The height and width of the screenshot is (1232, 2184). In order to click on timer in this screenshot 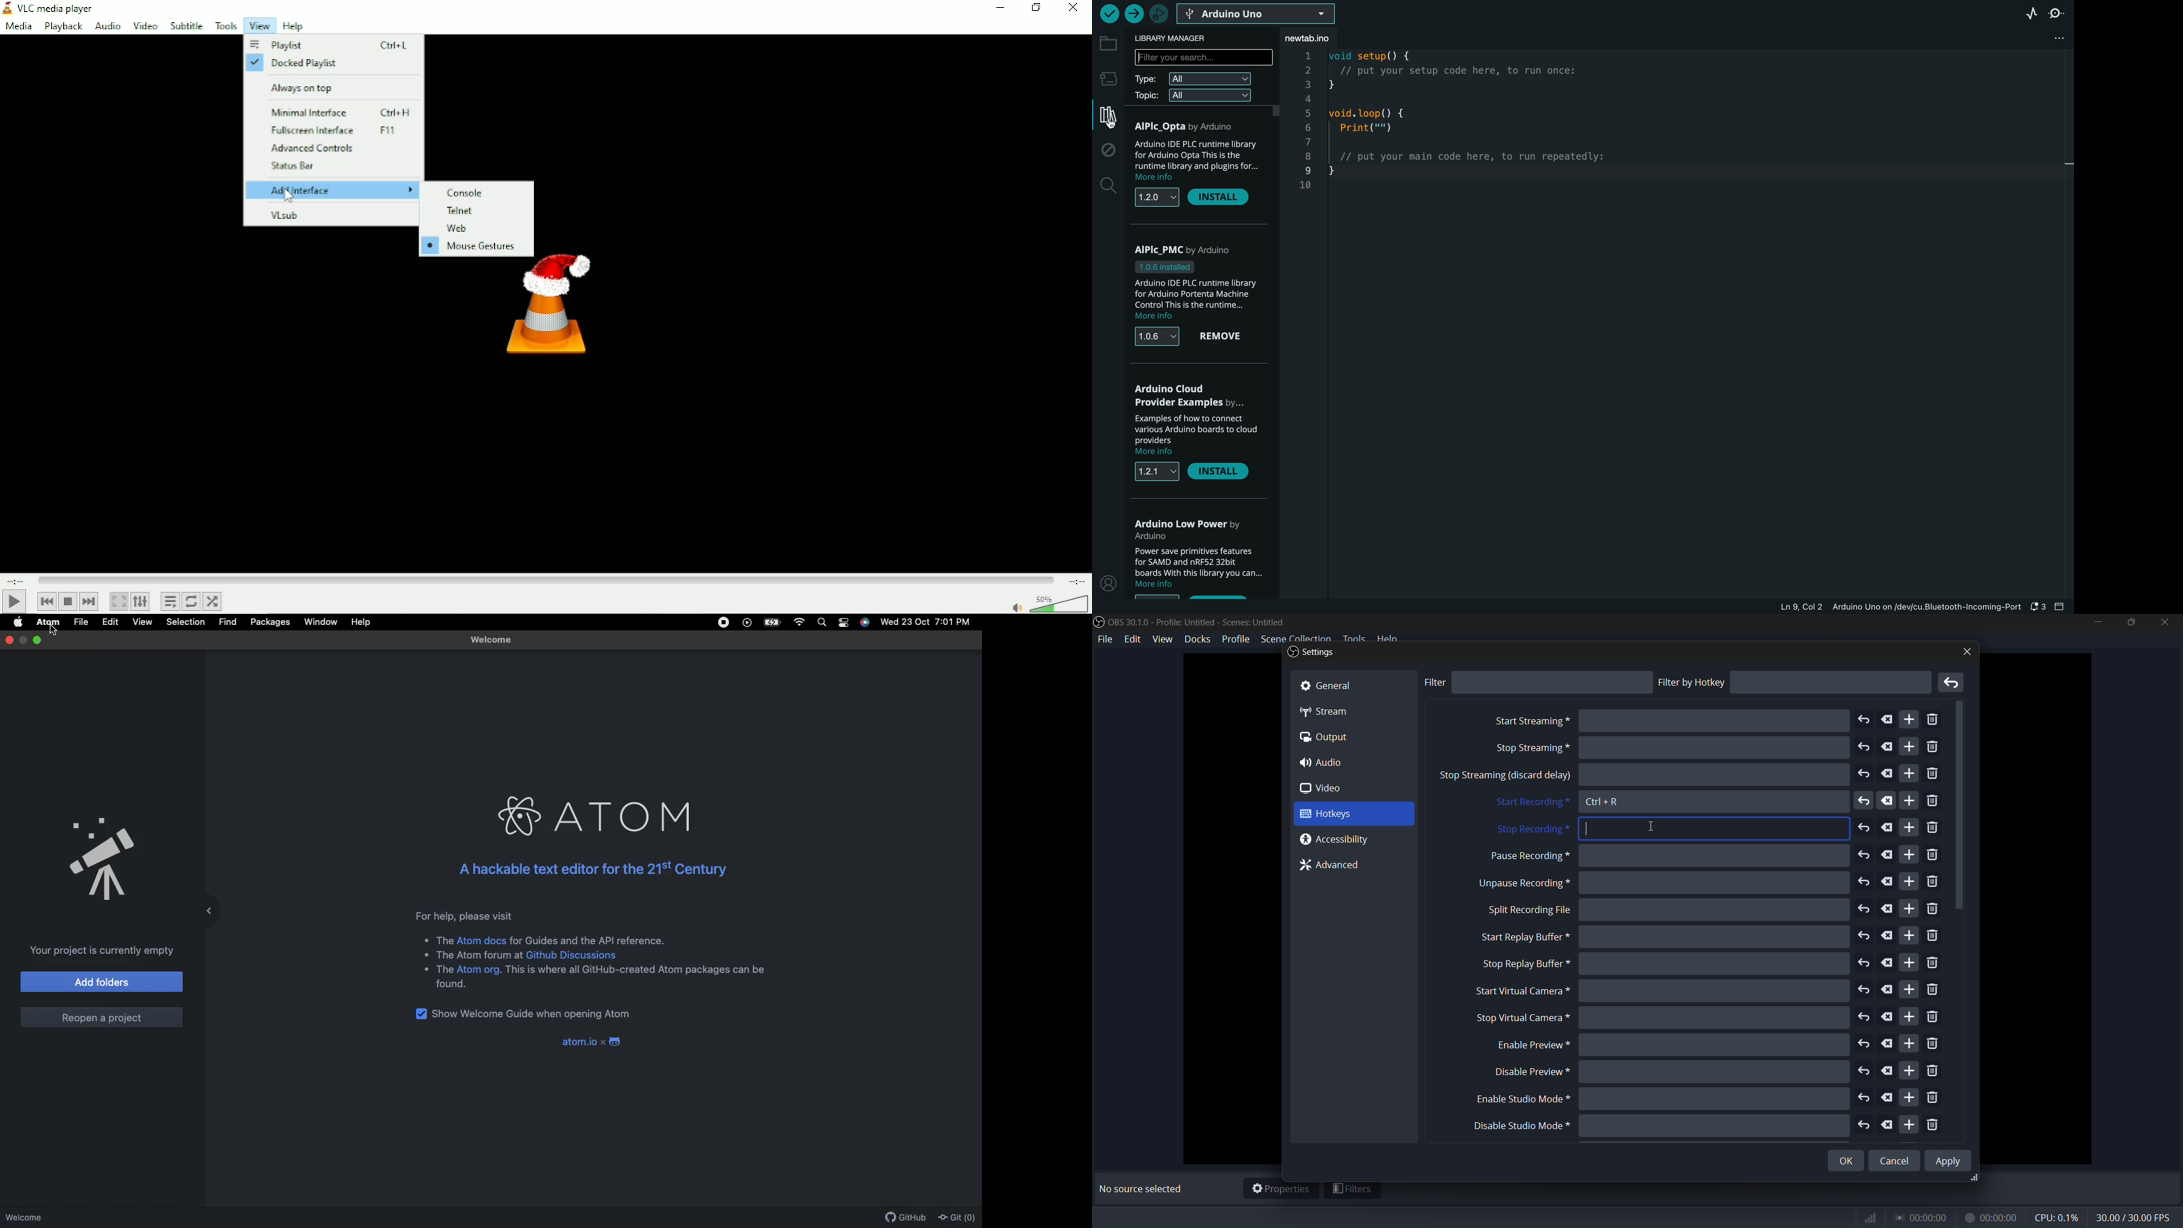, I will do `click(1941, 1218)`.